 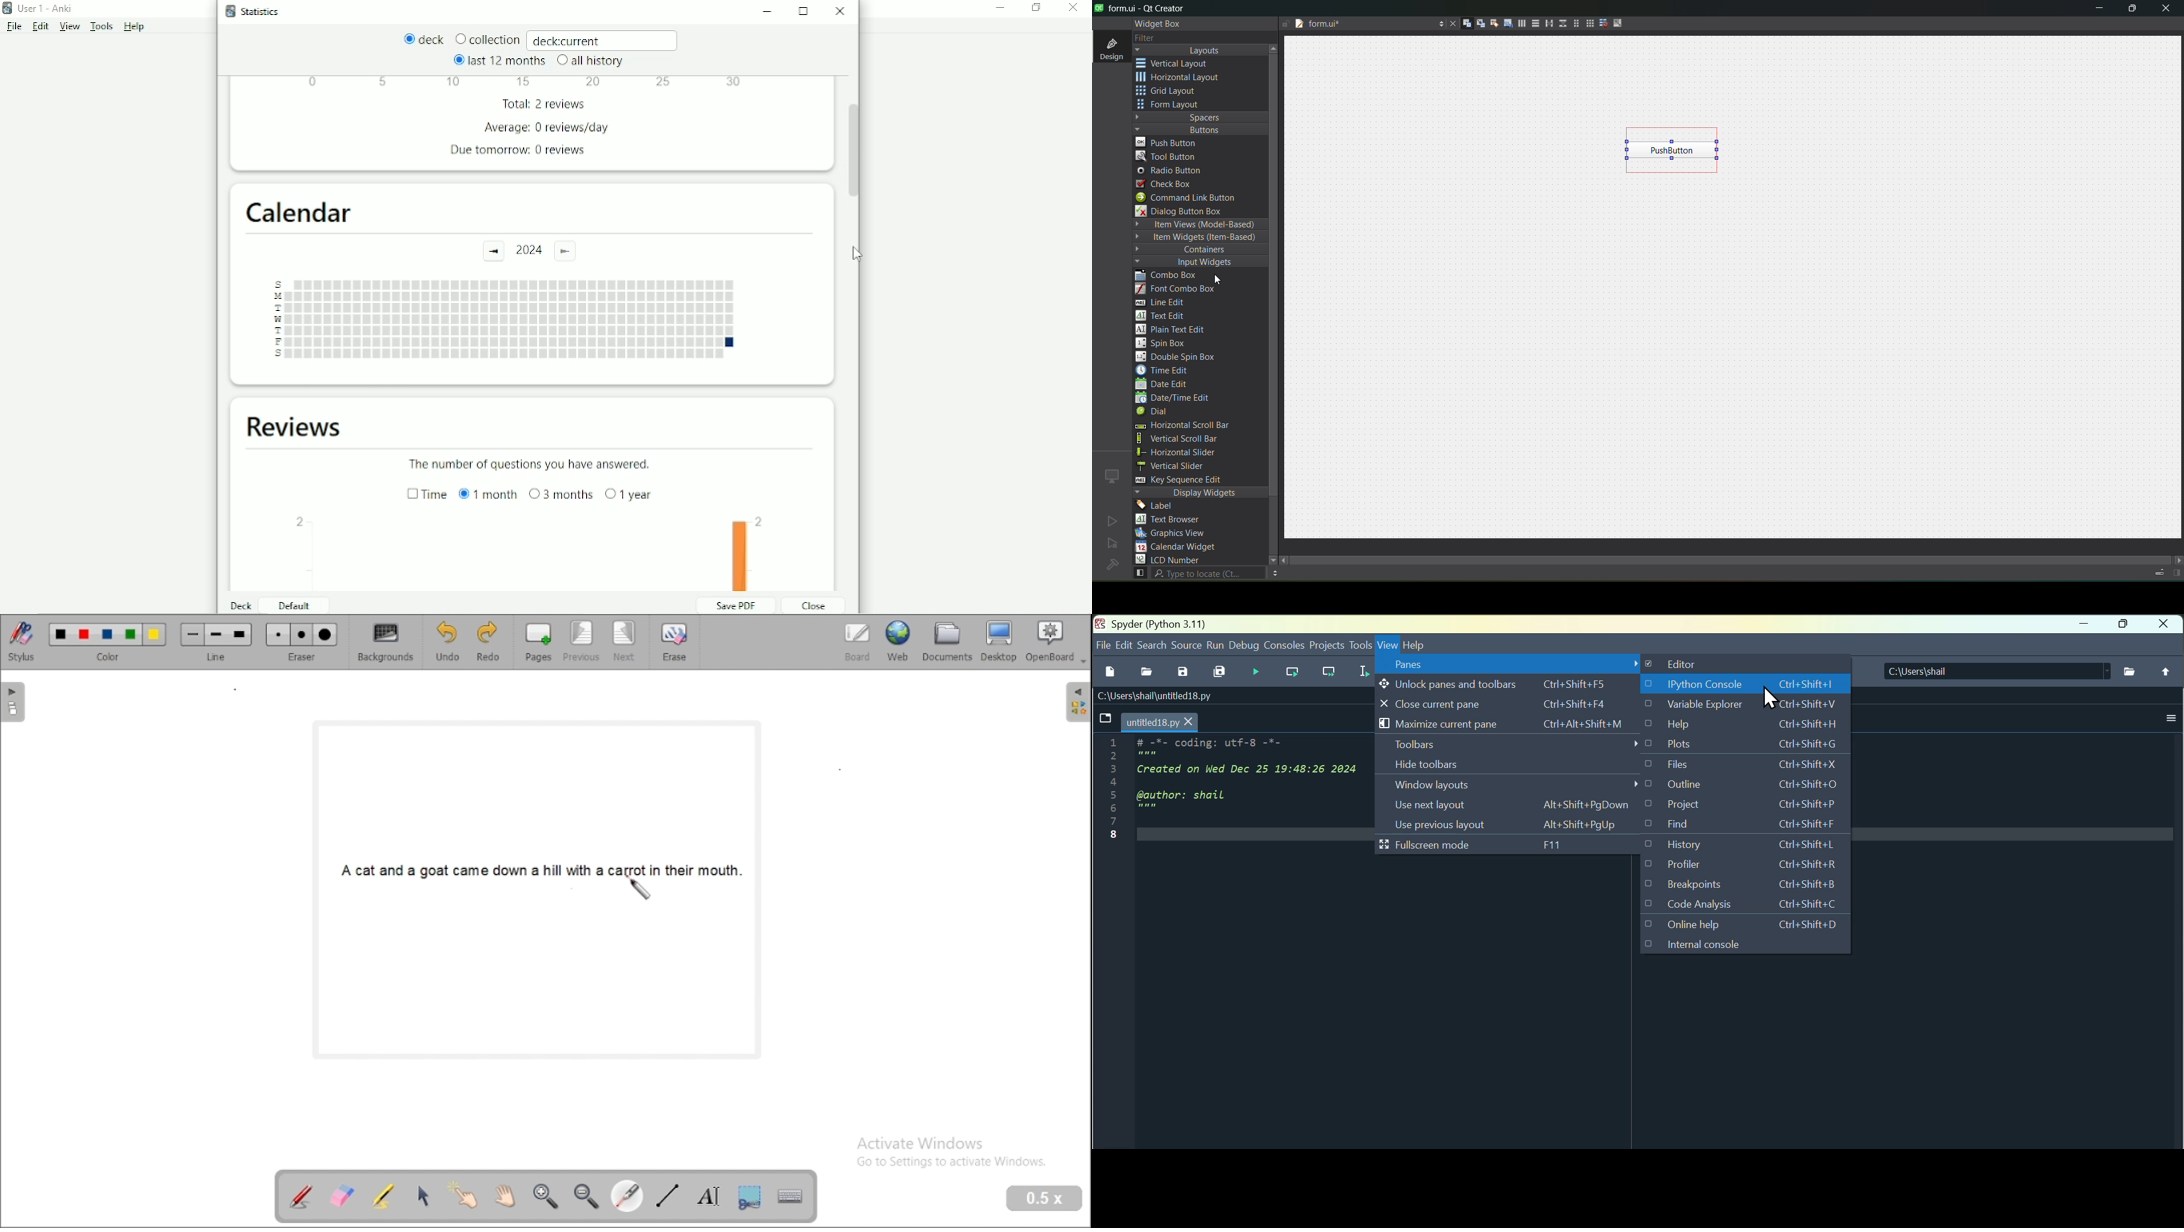 What do you see at coordinates (1149, 623) in the screenshot?
I see `Spyder (Python 3.11)` at bounding box center [1149, 623].